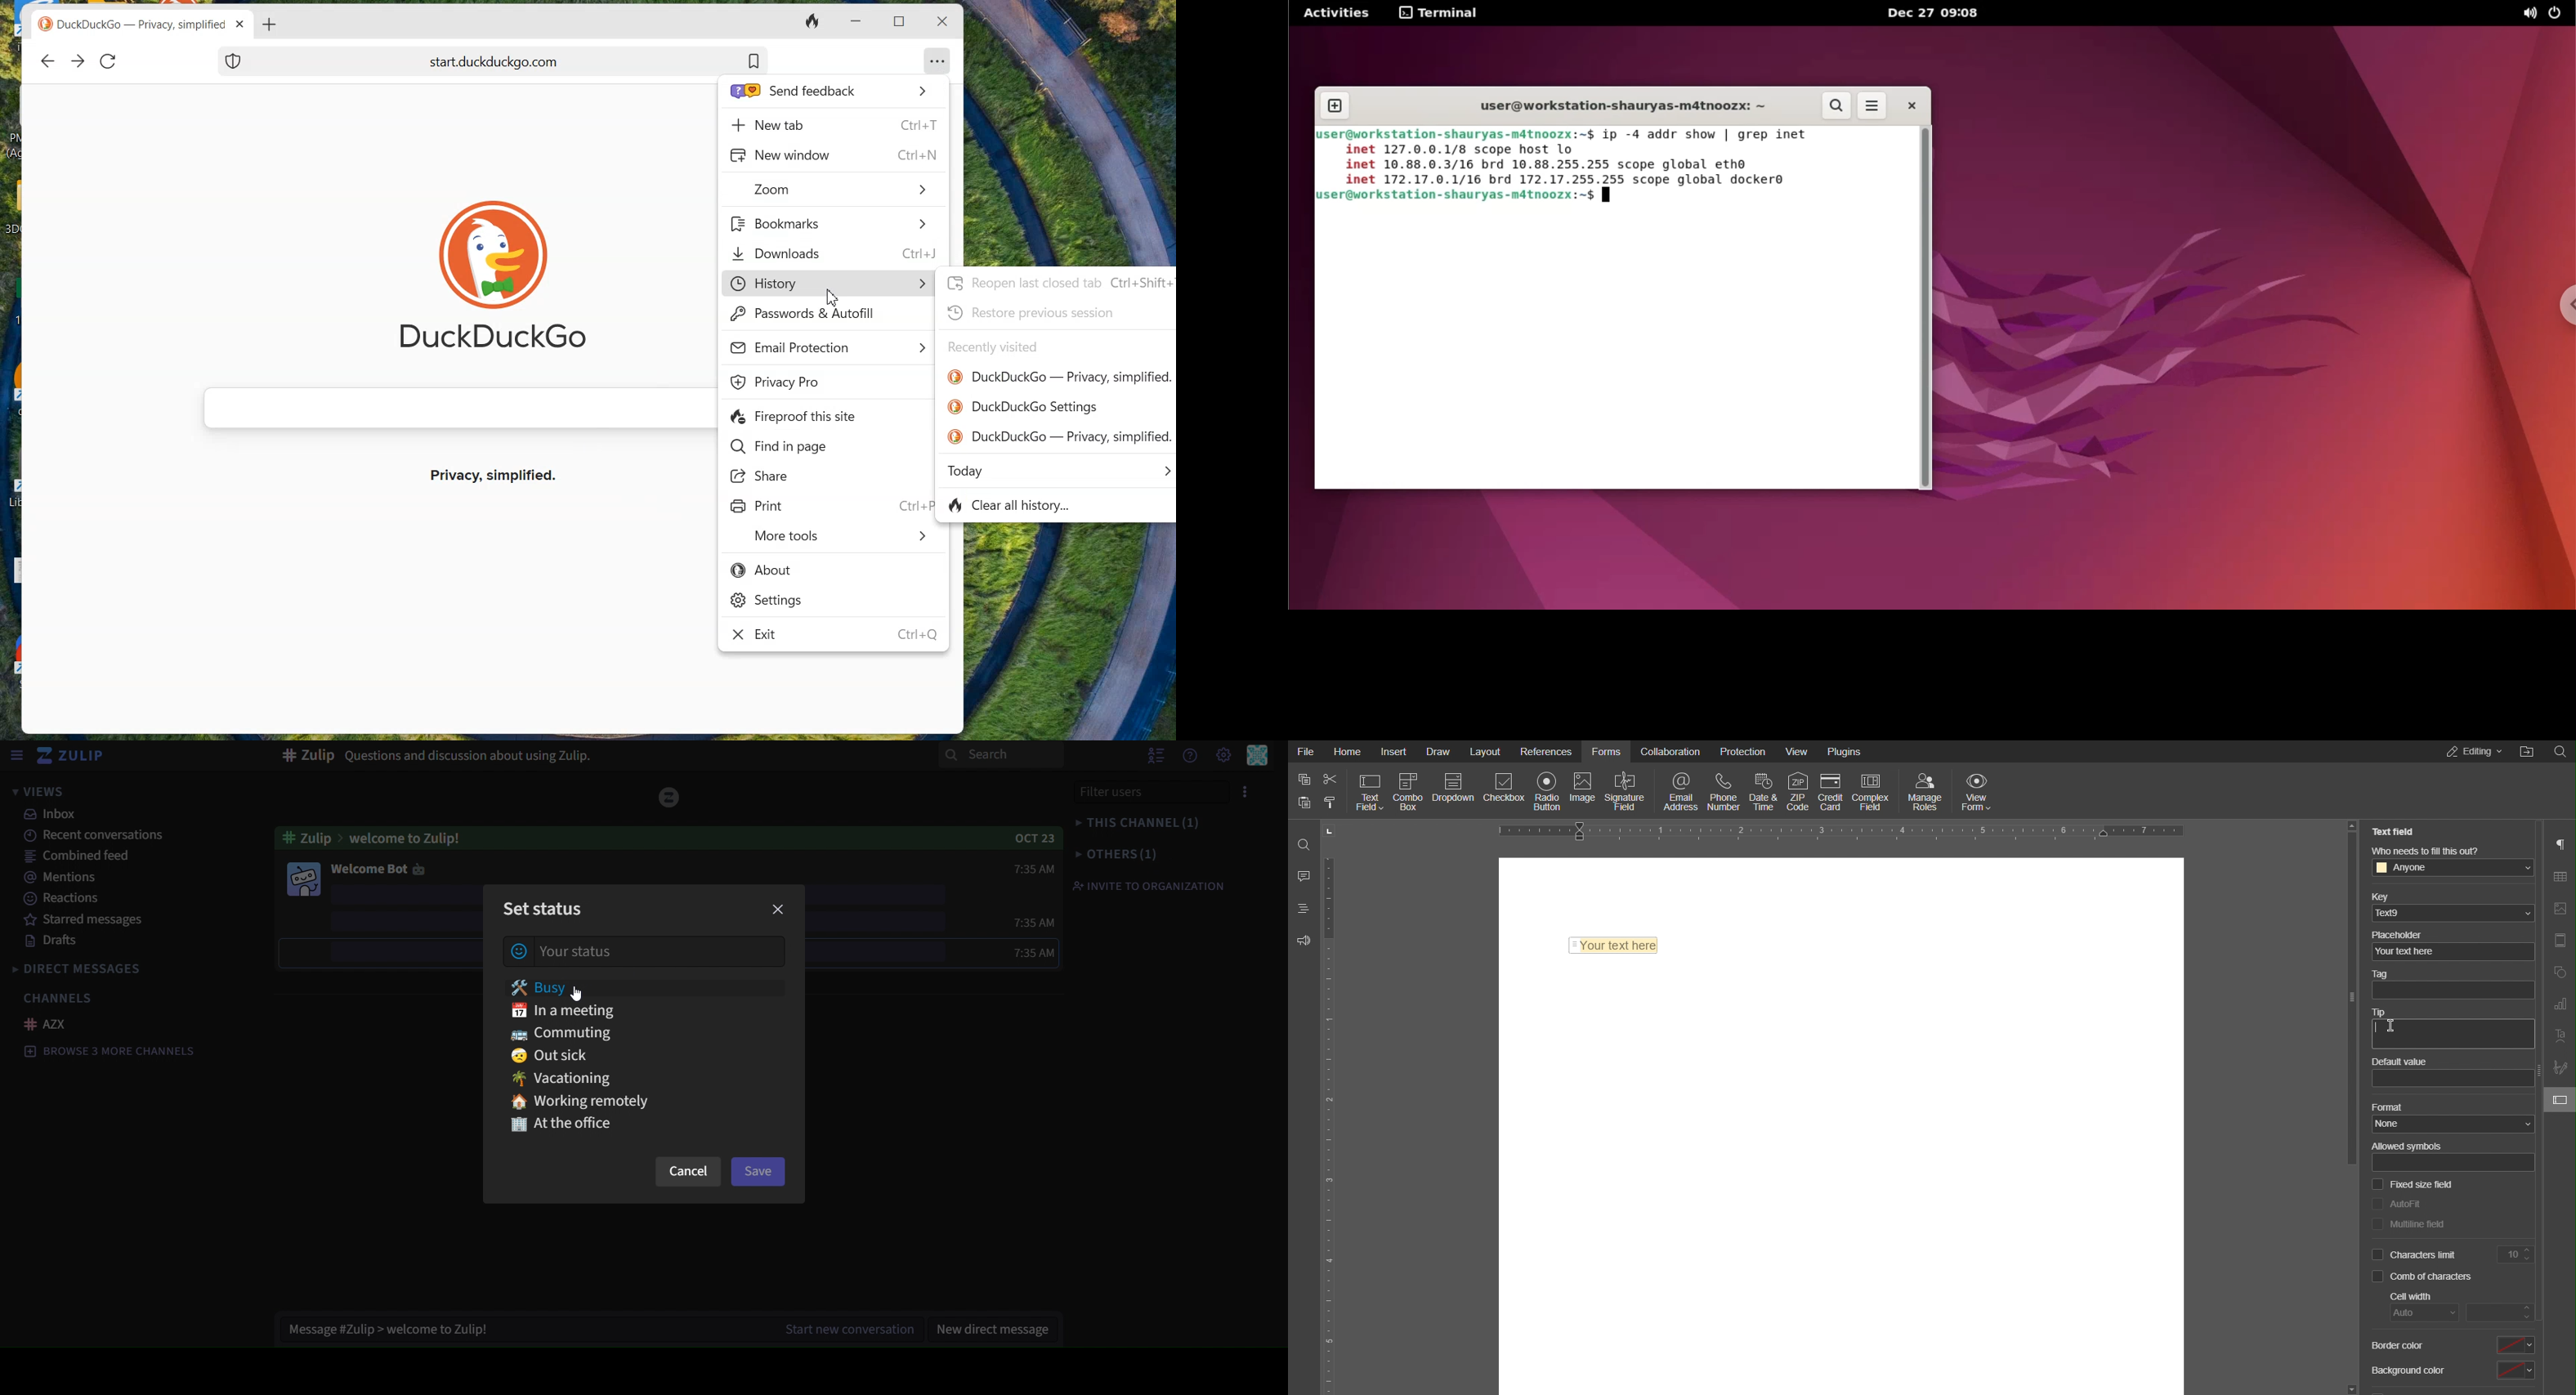 The image size is (2576, 1400). I want to click on tart new conversation, so click(839, 1325).